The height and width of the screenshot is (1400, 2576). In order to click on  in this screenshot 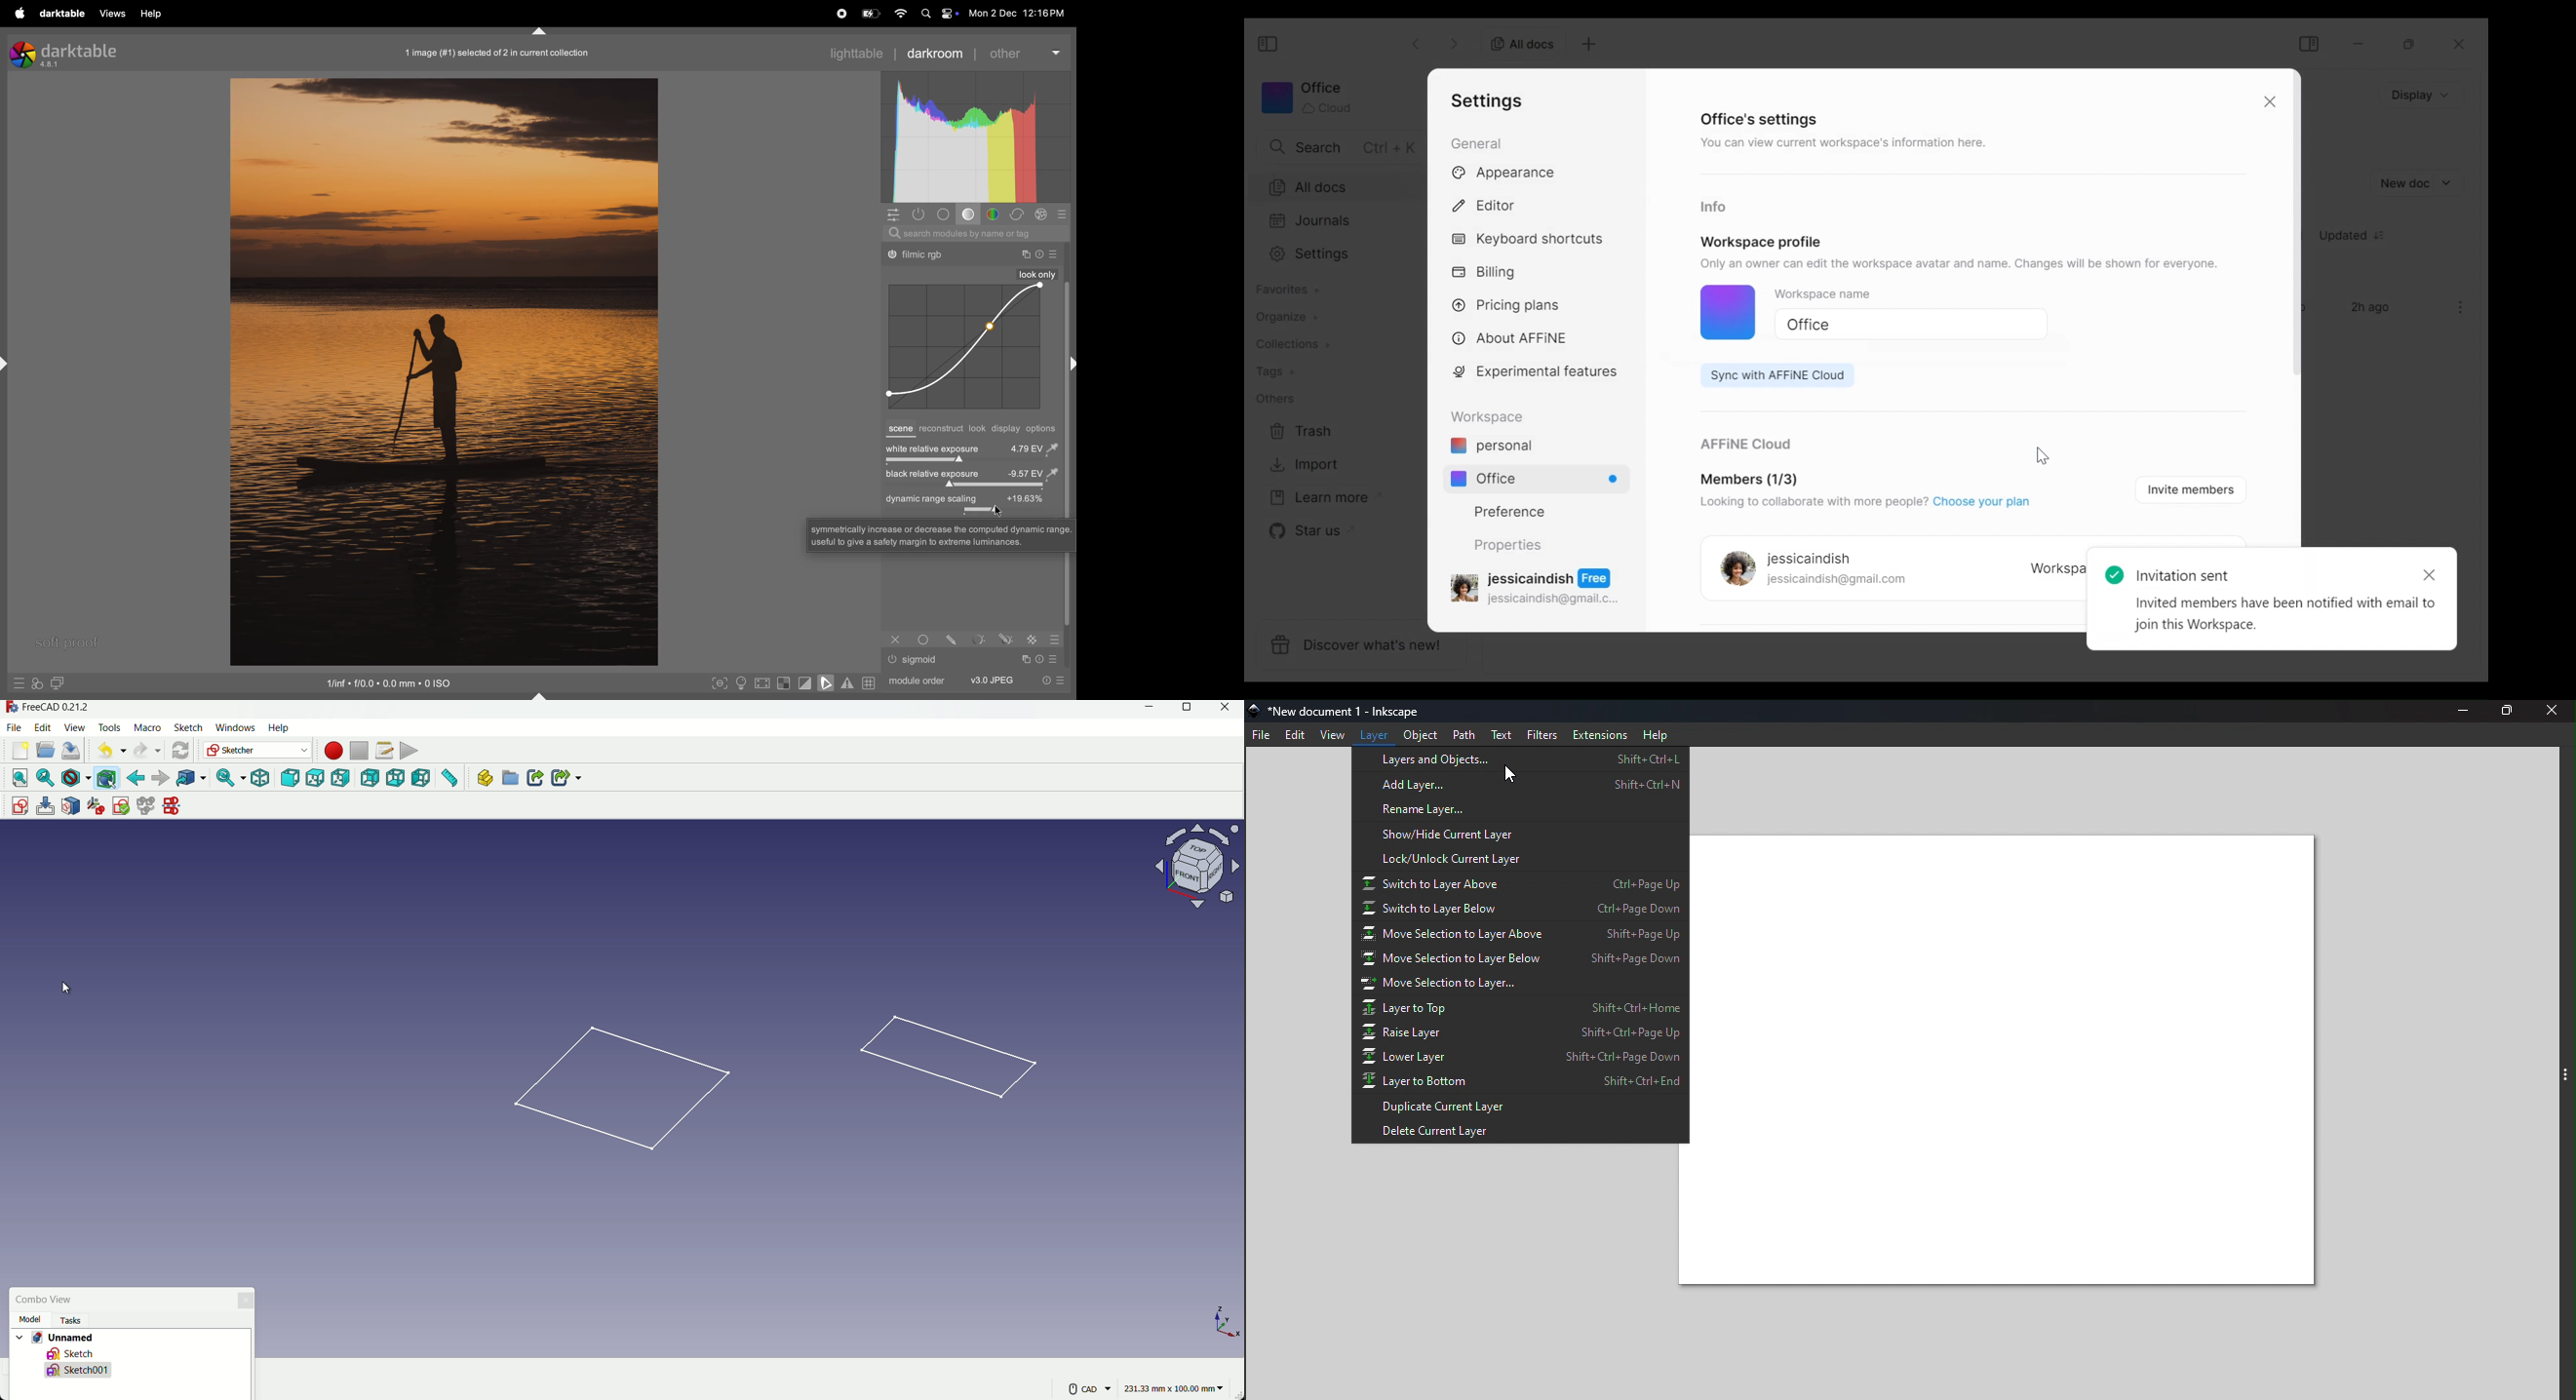, I will do `click(896, 639)`.